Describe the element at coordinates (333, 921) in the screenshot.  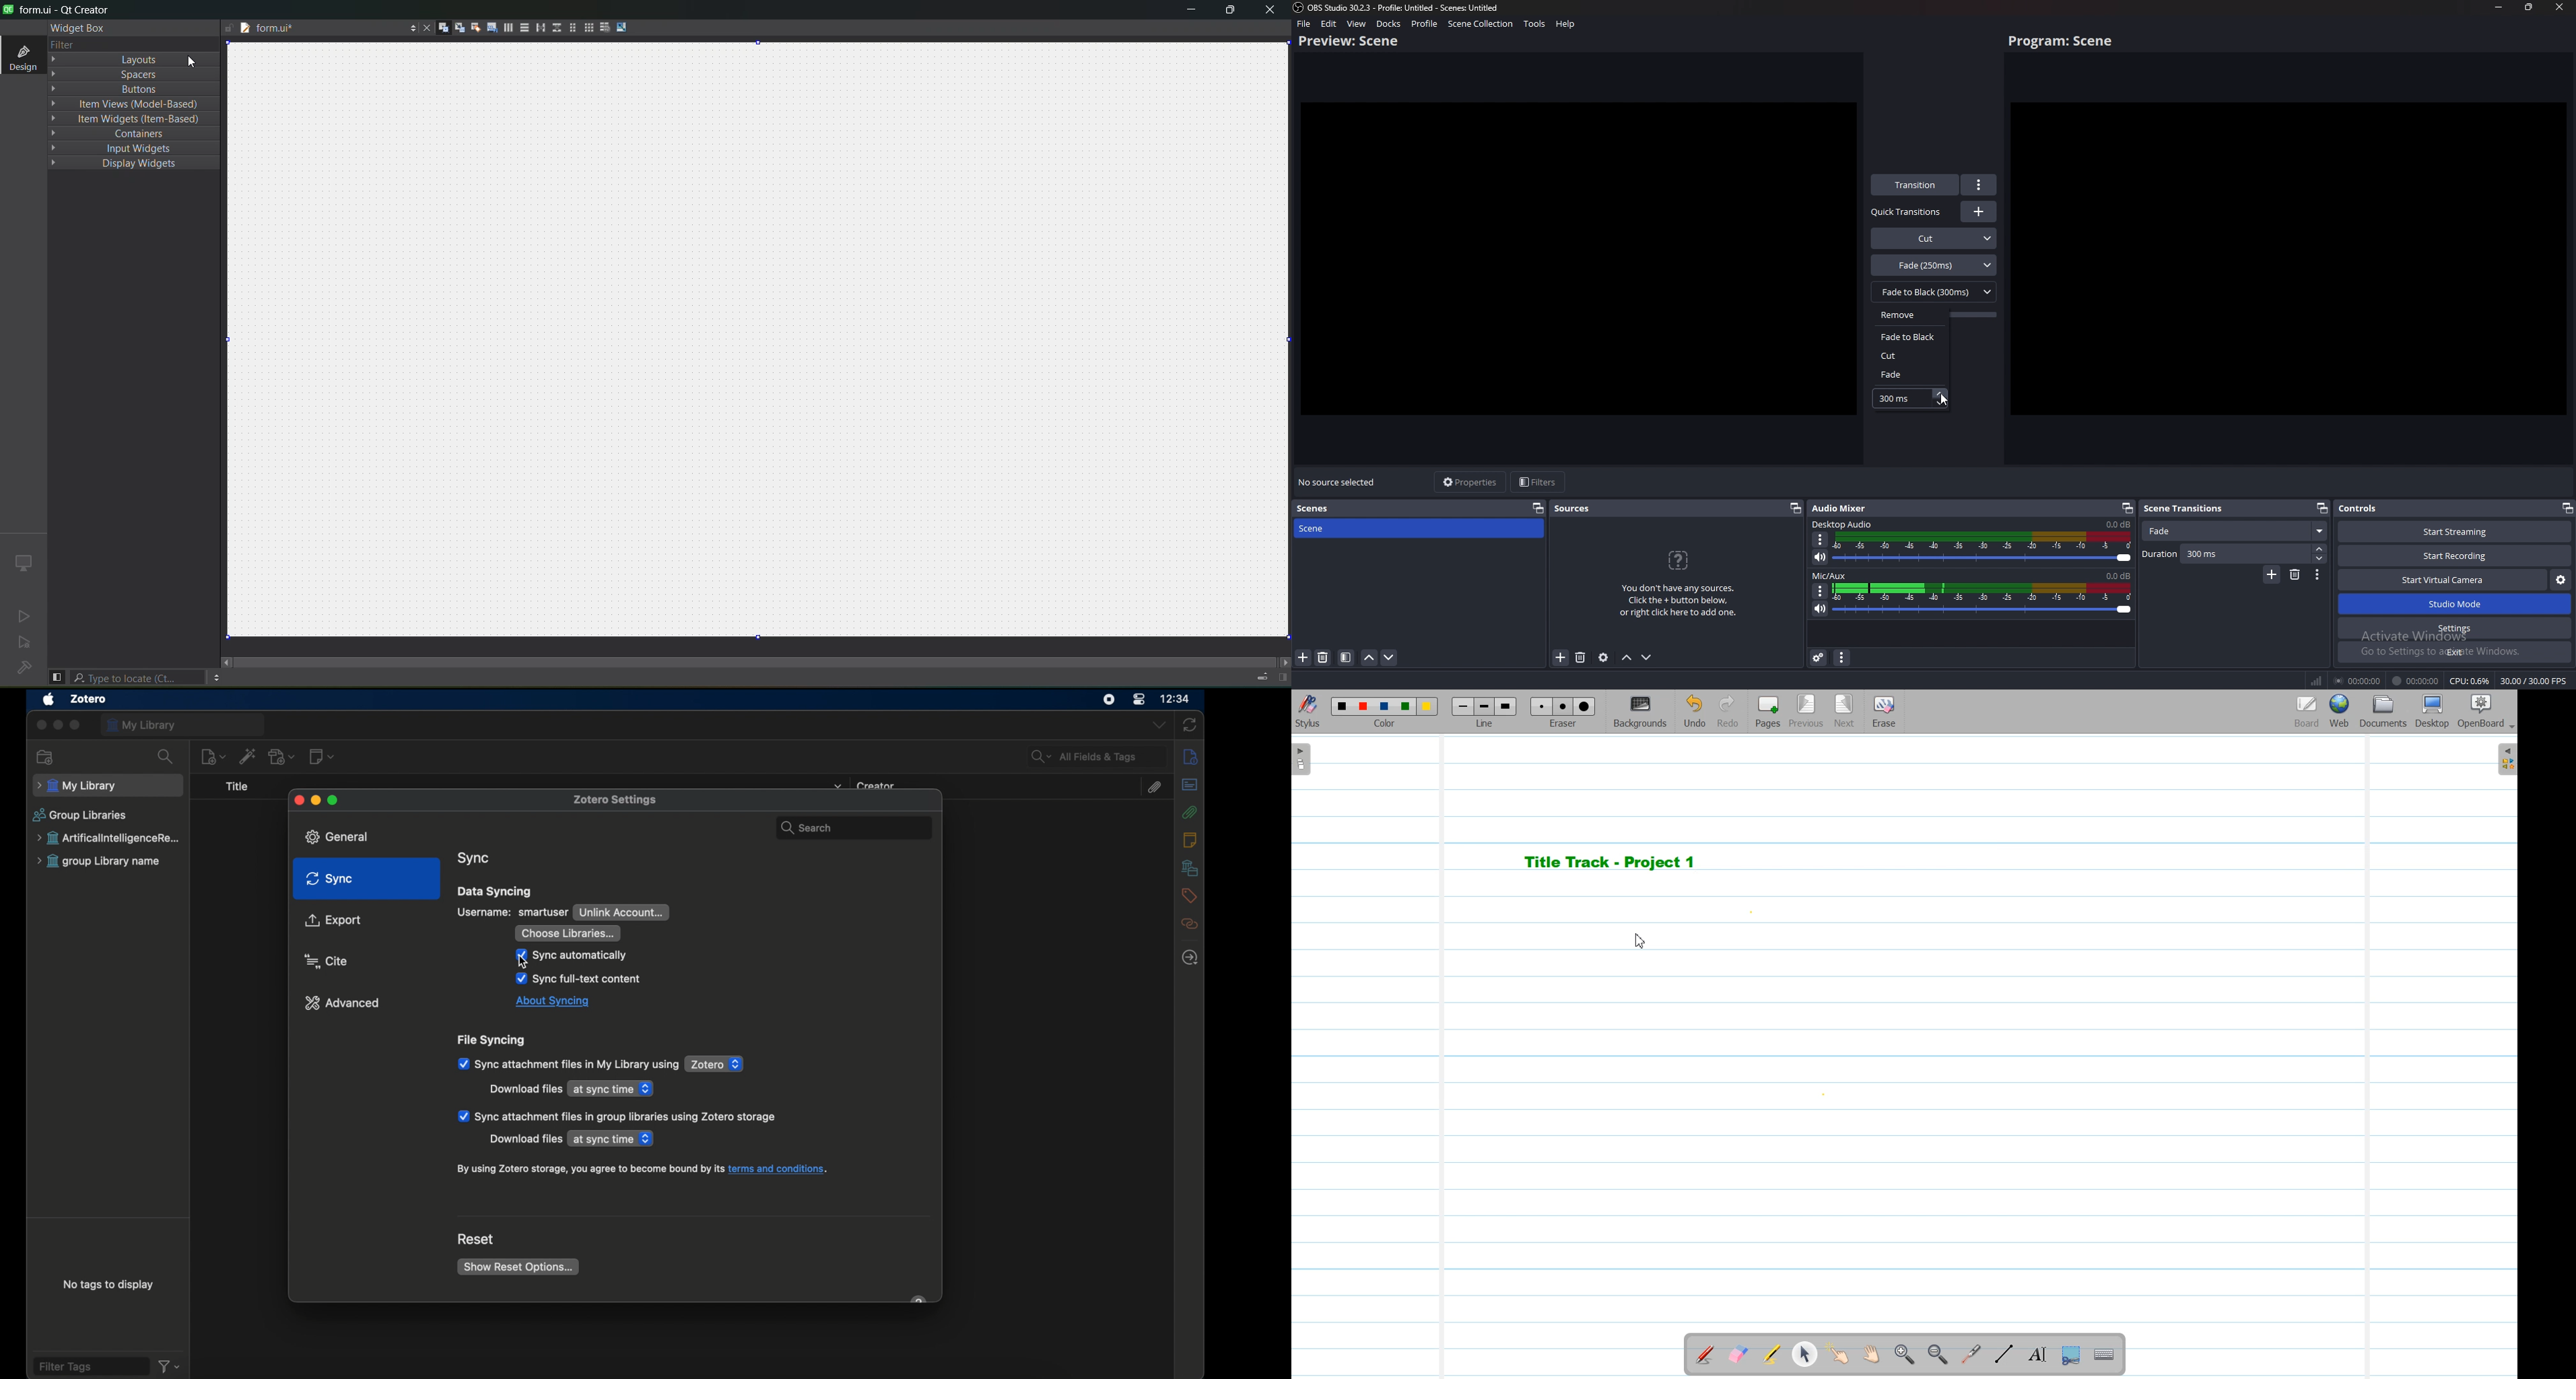
I see `export` at that location.